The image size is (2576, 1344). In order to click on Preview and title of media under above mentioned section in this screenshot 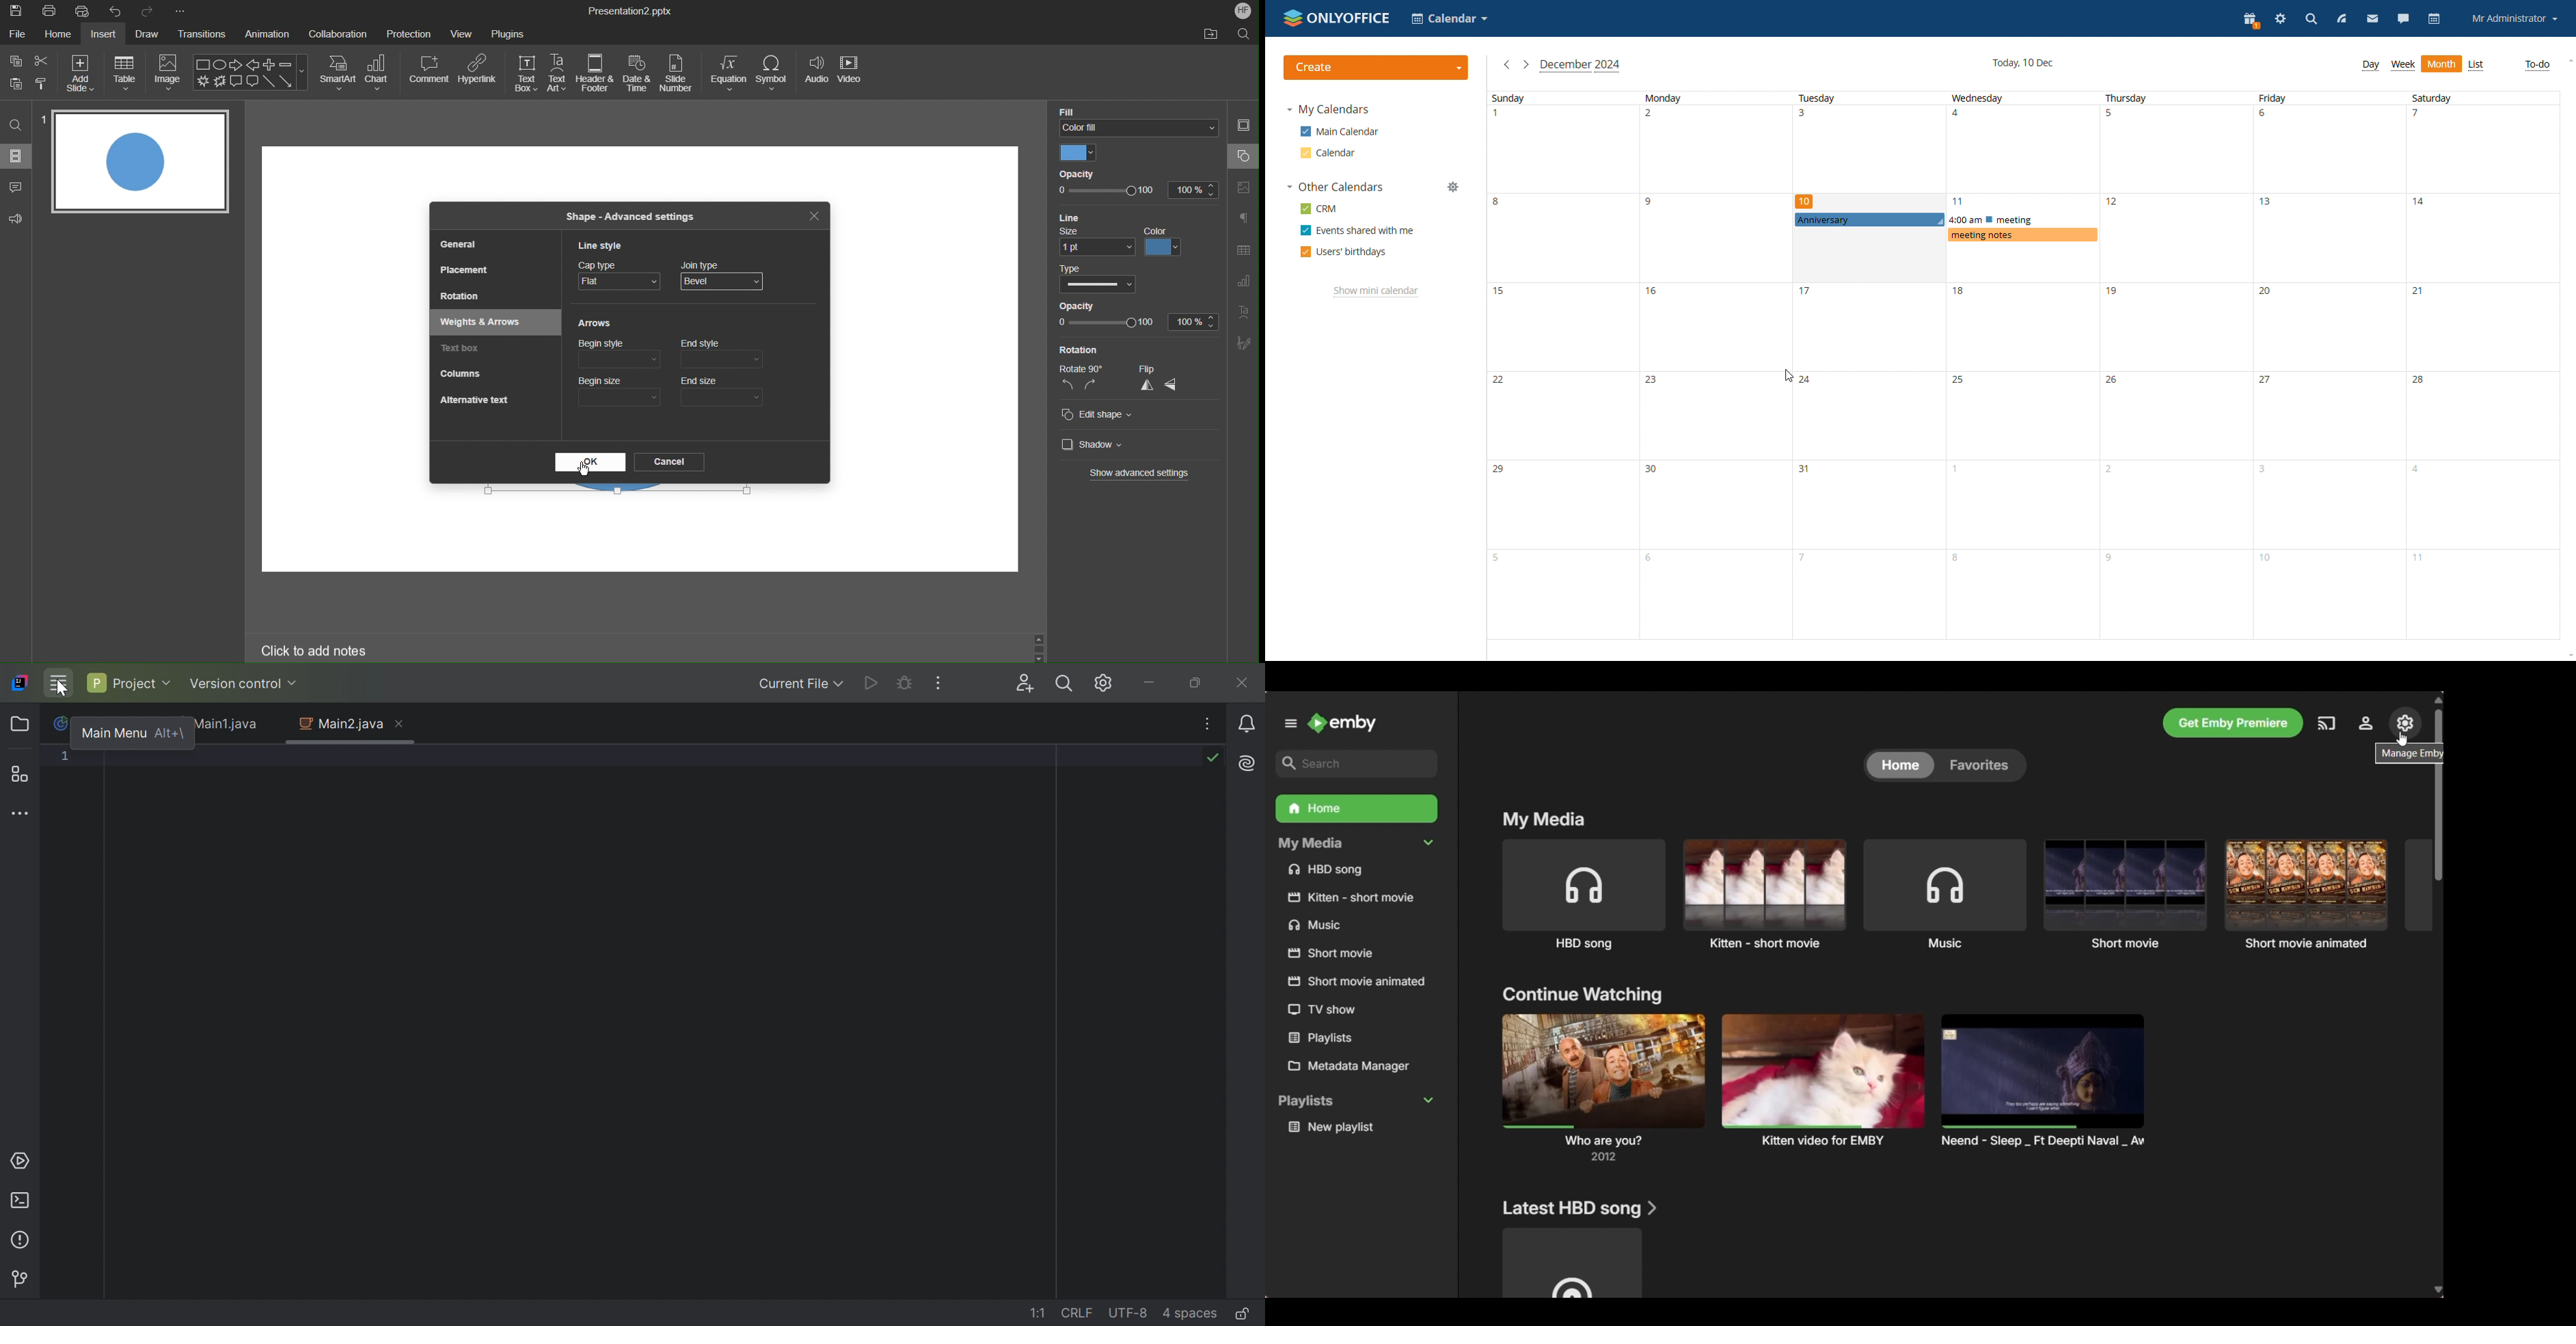, I will do `click(1824, 1087)`.